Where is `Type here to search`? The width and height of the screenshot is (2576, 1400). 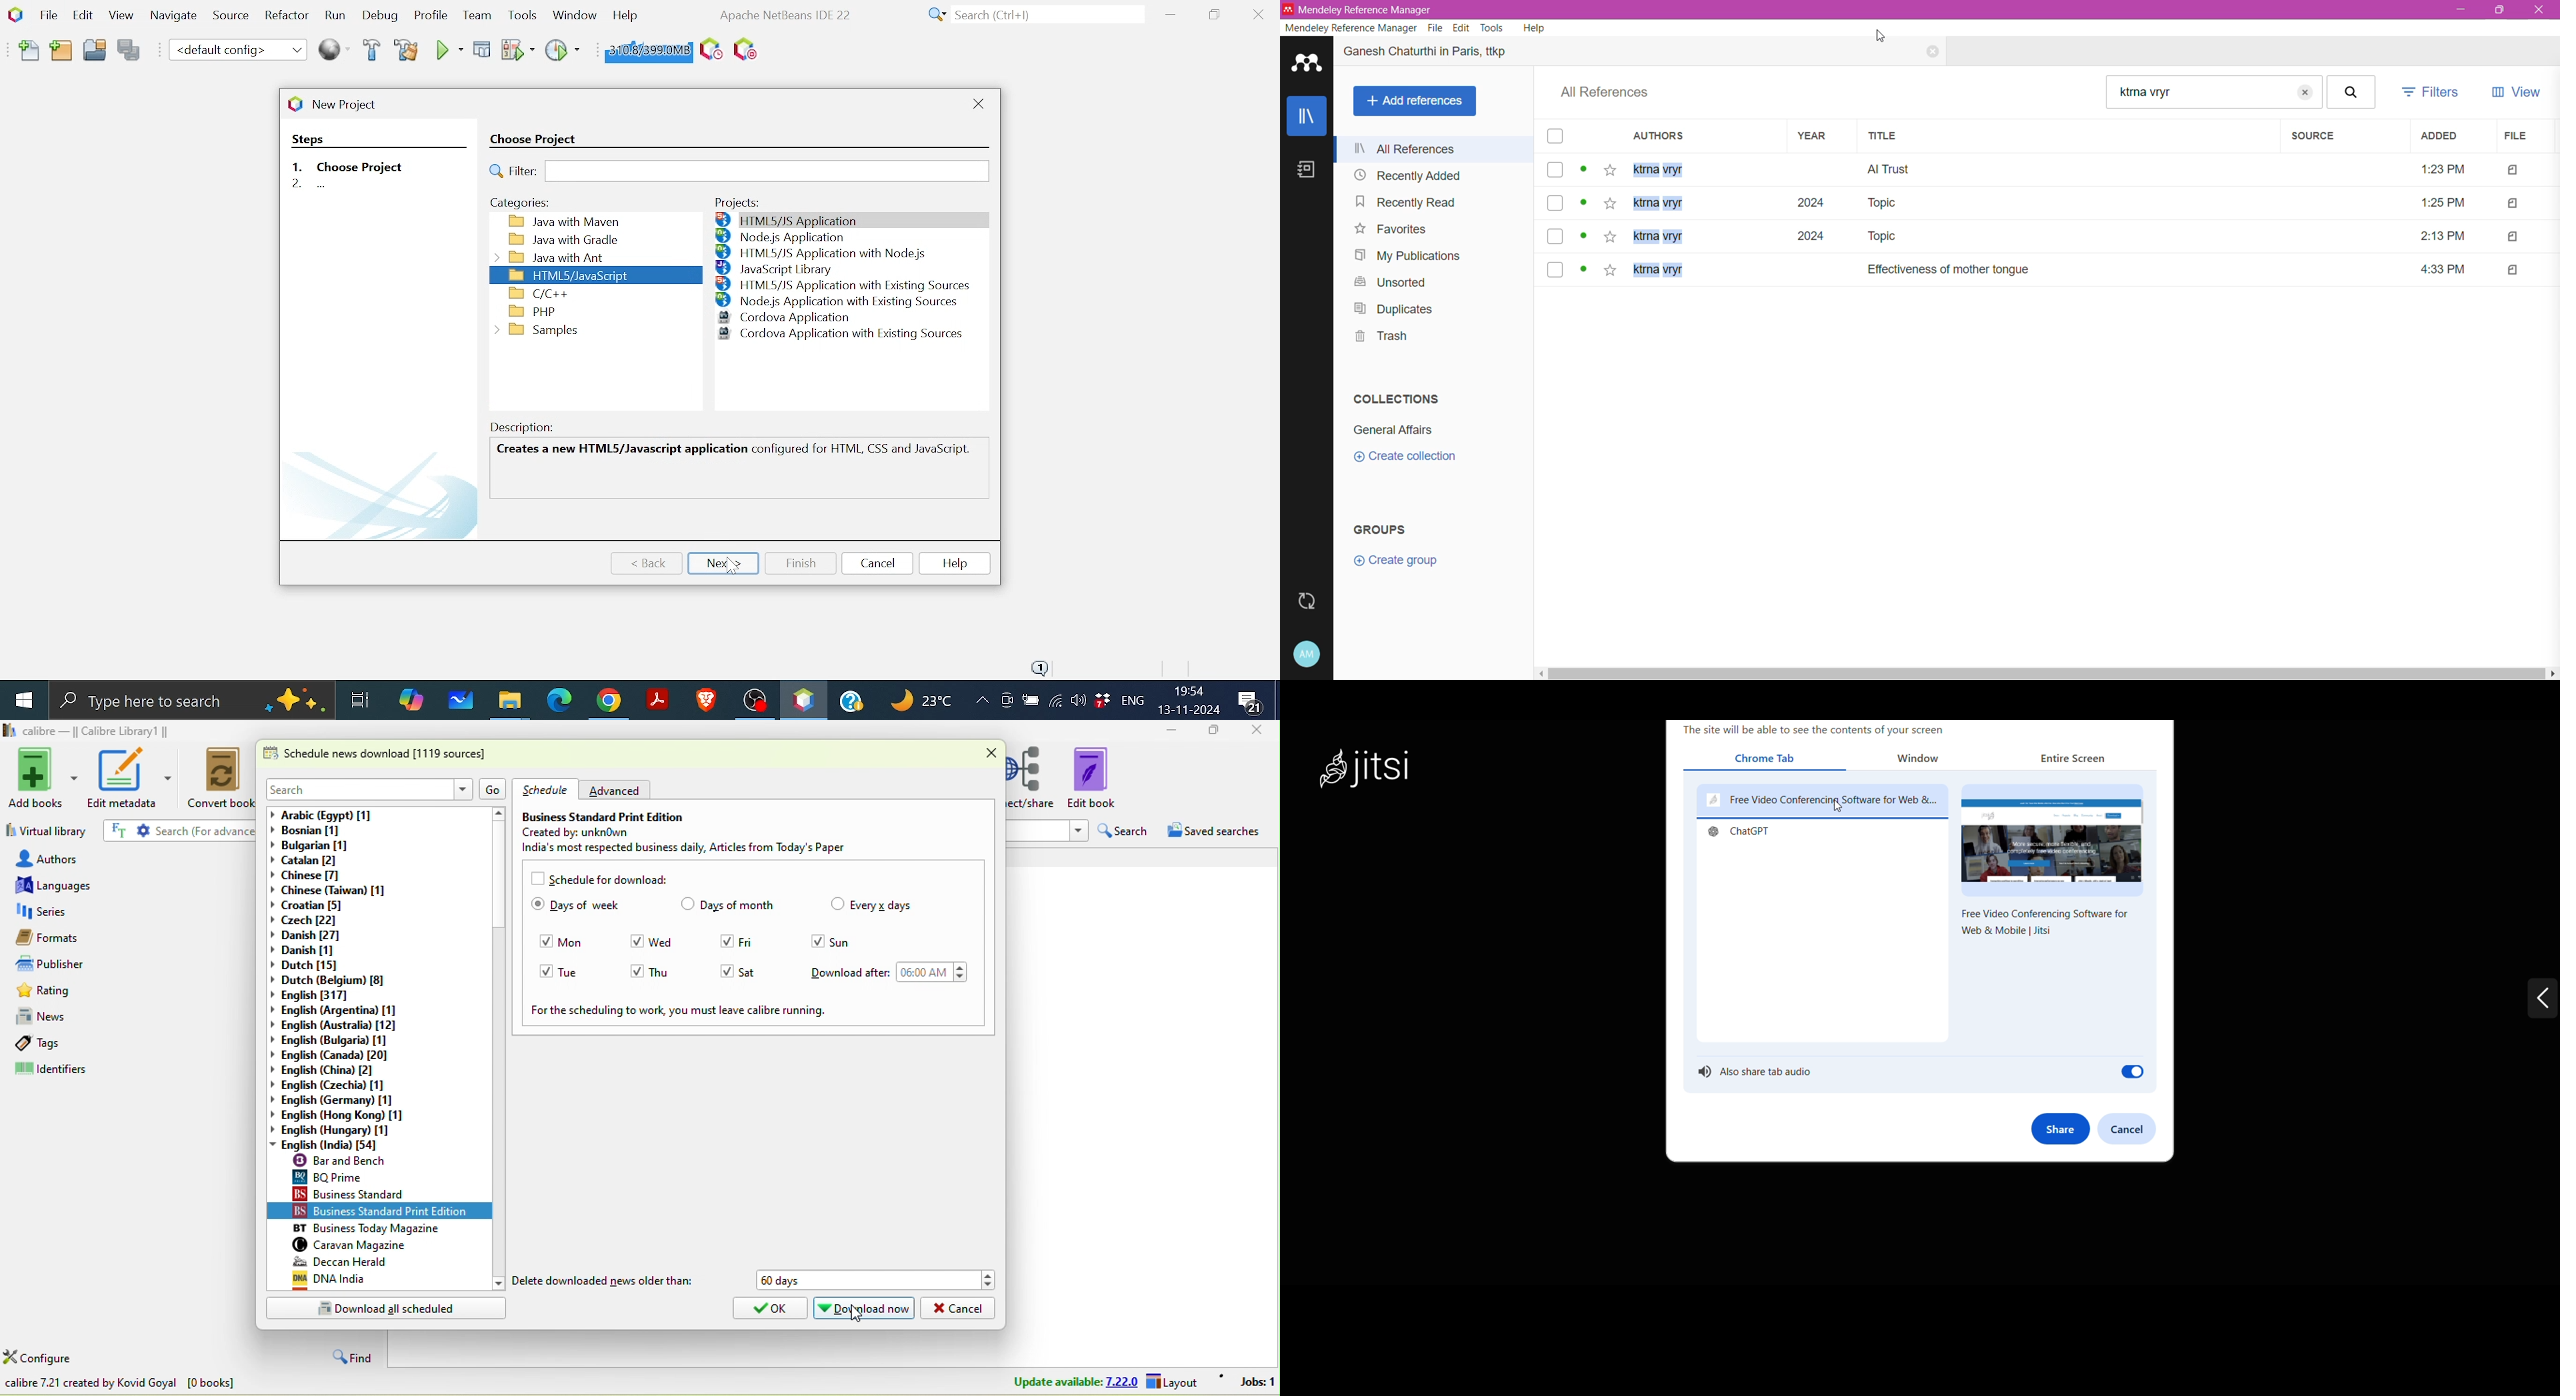 Type here to search is located at coordinates (192, 700).